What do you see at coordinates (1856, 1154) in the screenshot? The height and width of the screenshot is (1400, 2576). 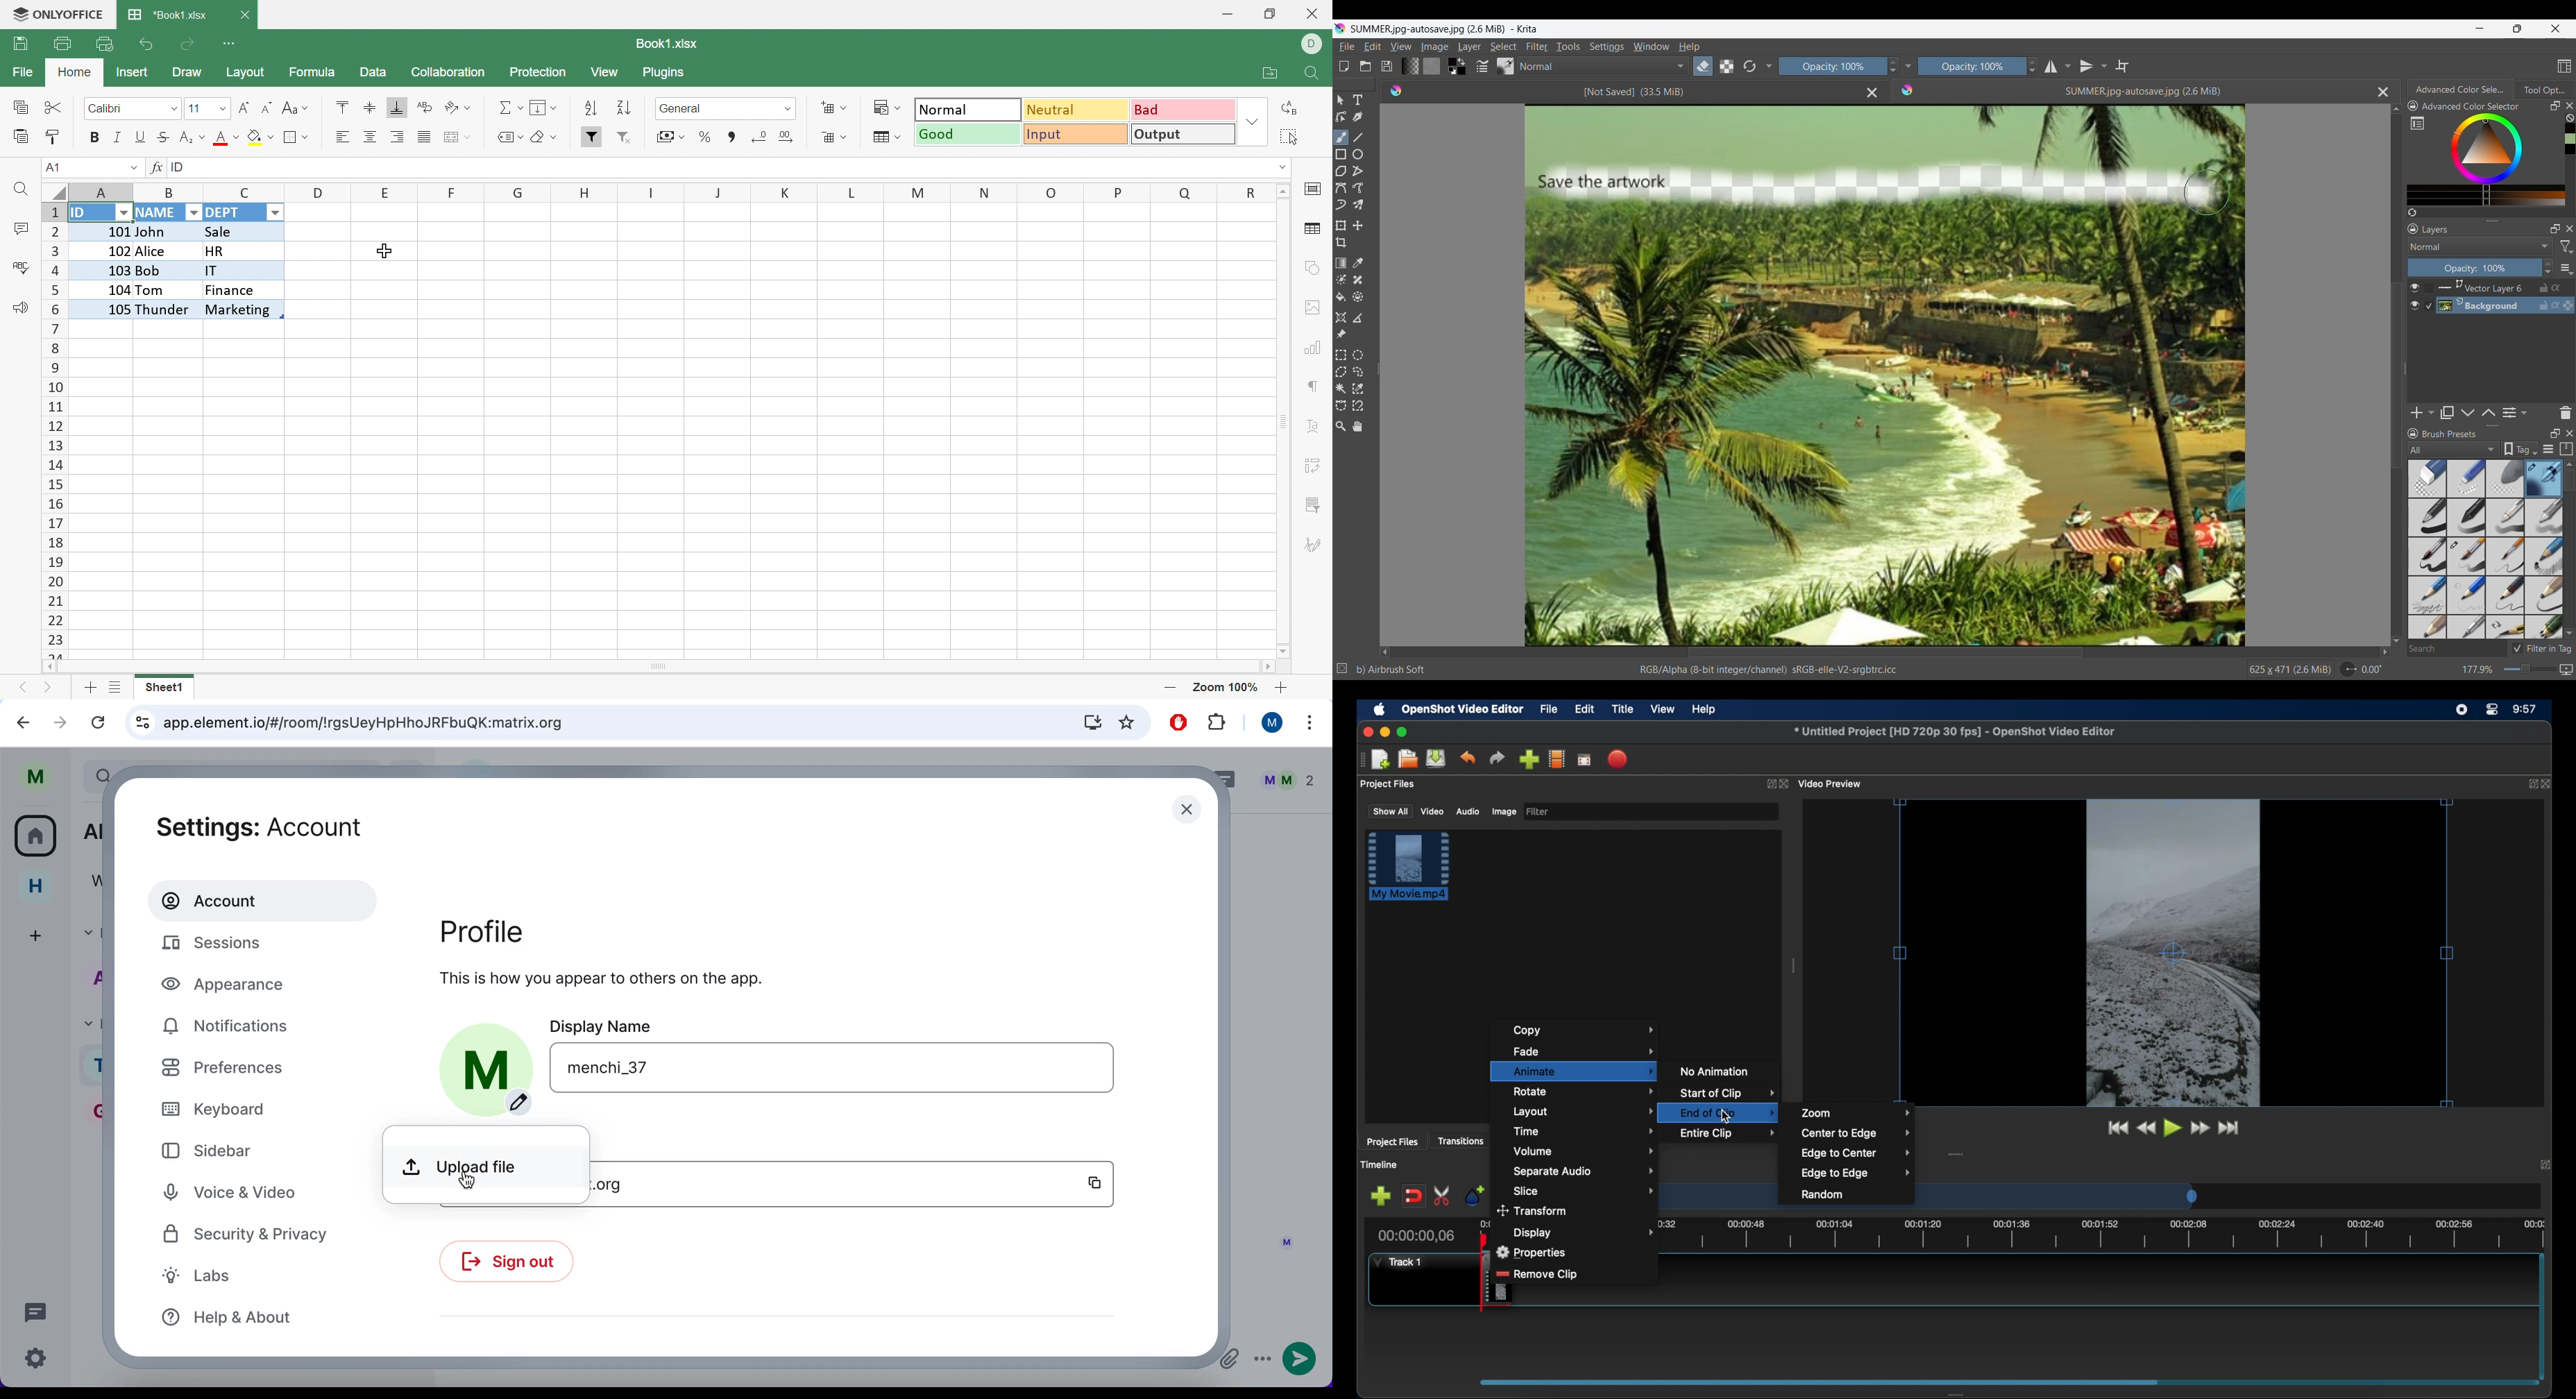 I see `edge to center menu` at bounding box center [1856, 1154].